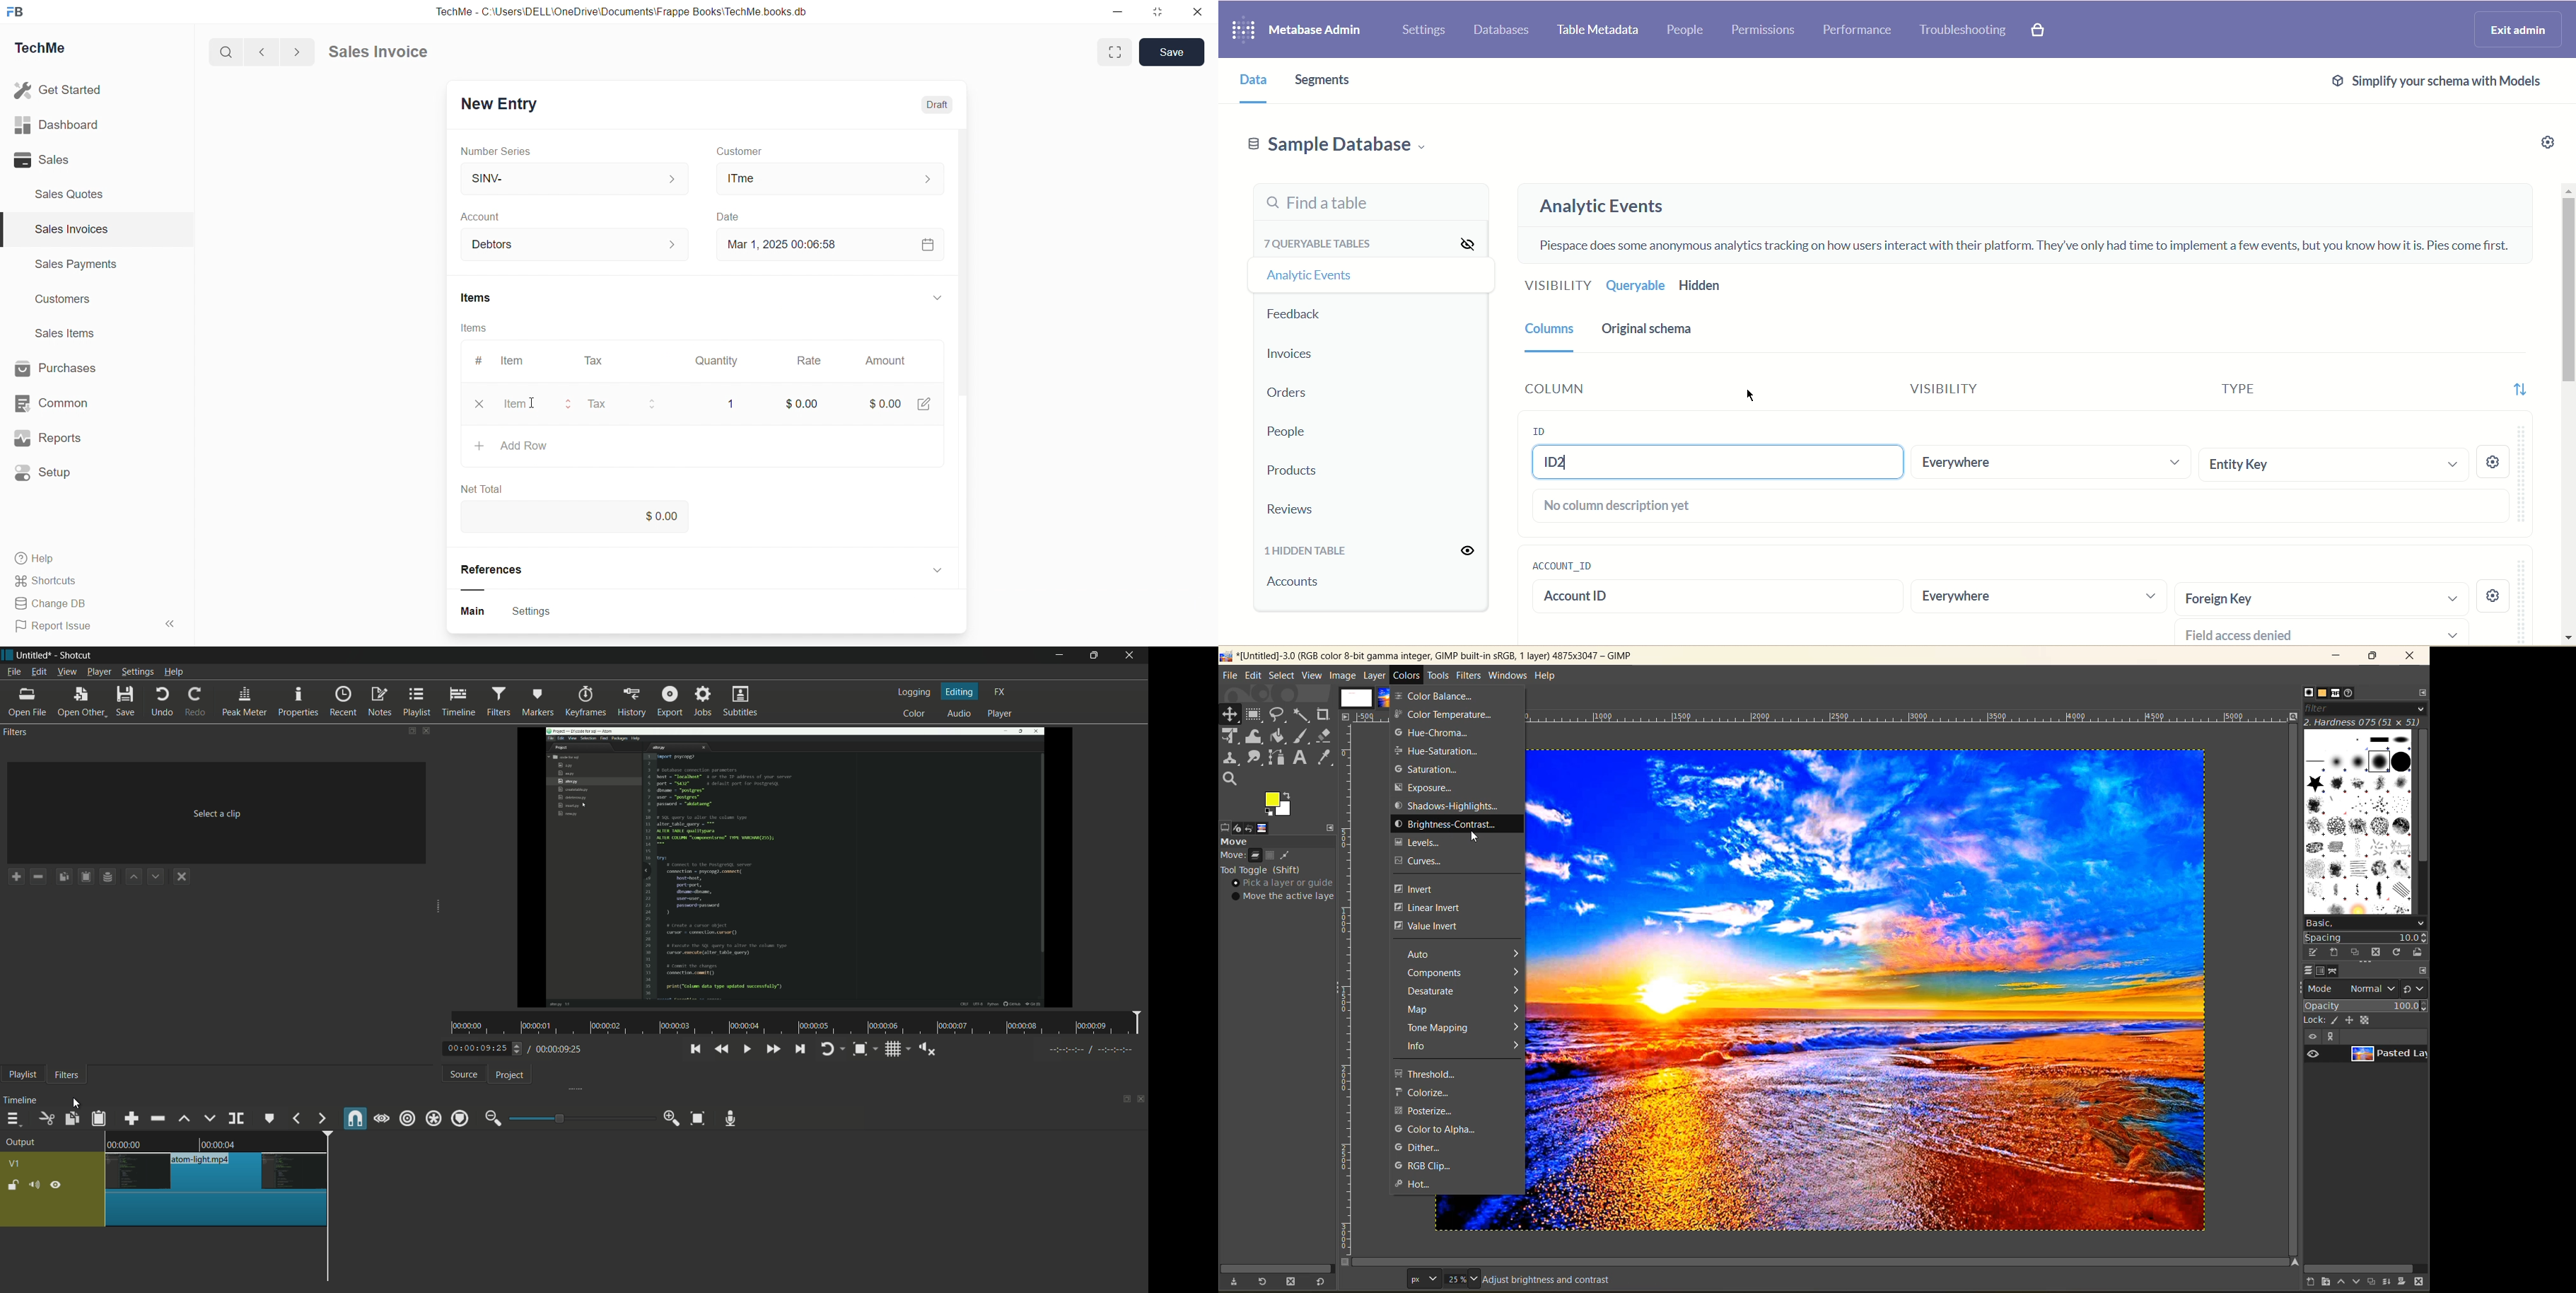  Describe the element at coordinates (2321, 1036) in the screenshot. I see `buttons` at that location.